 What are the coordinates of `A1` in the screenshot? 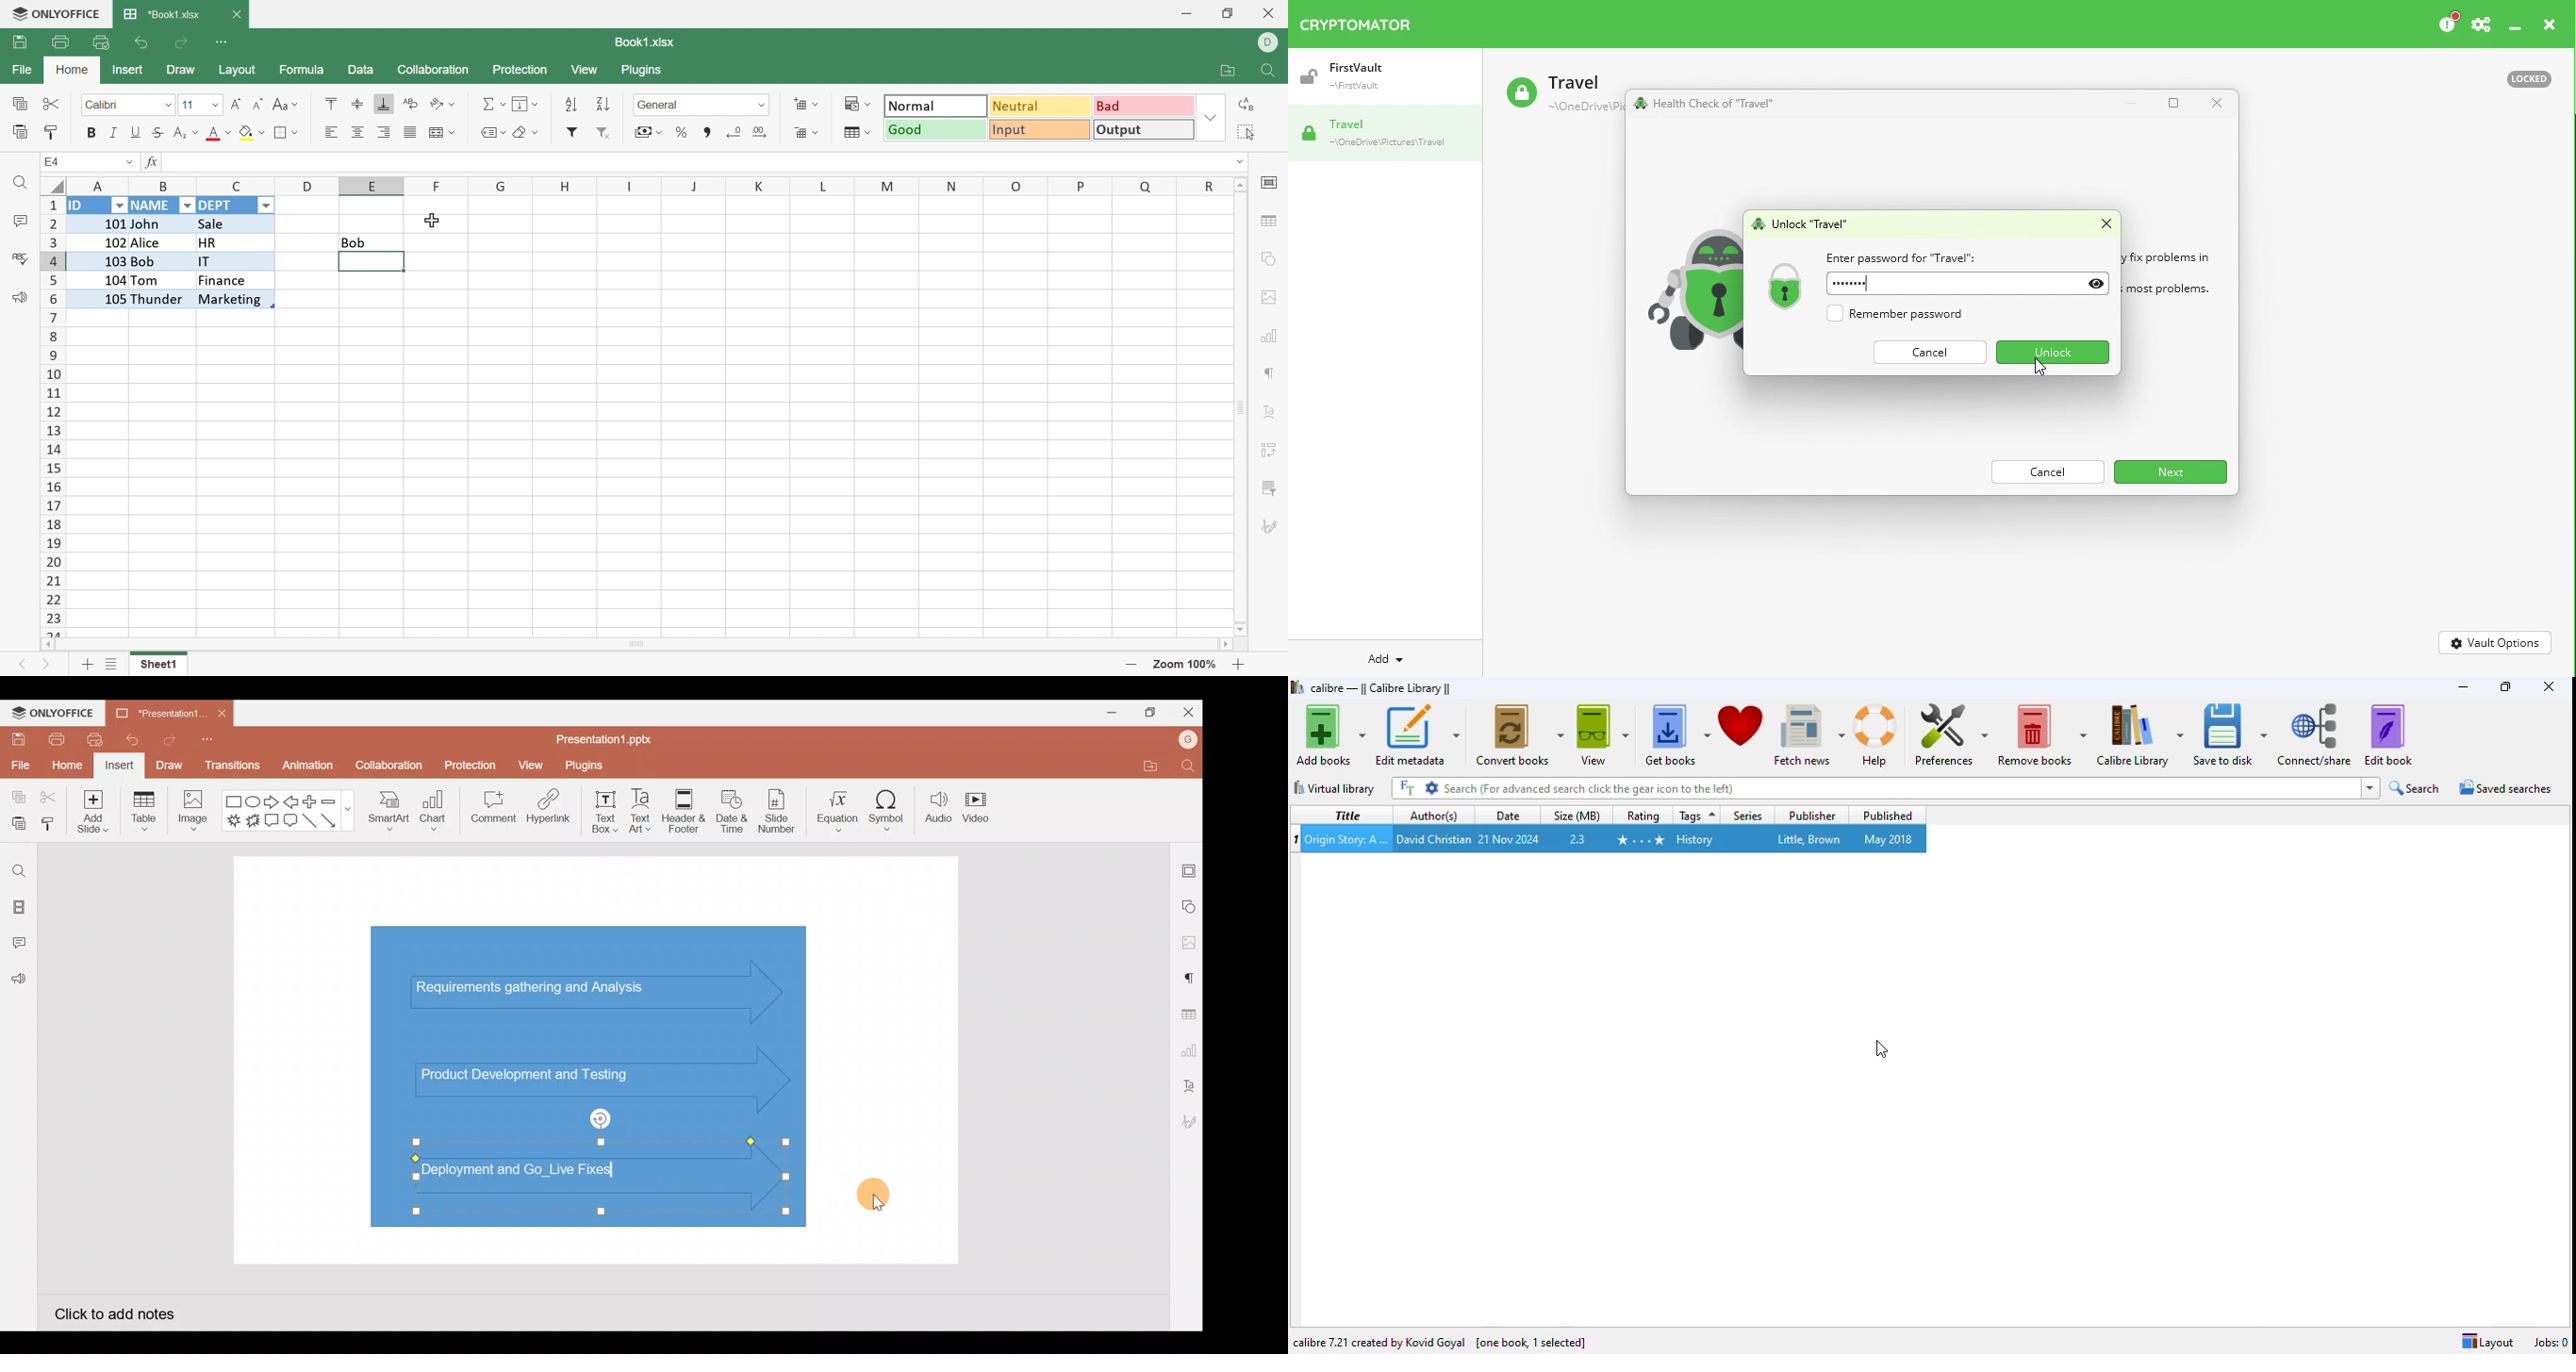 It's located at (52, 162).